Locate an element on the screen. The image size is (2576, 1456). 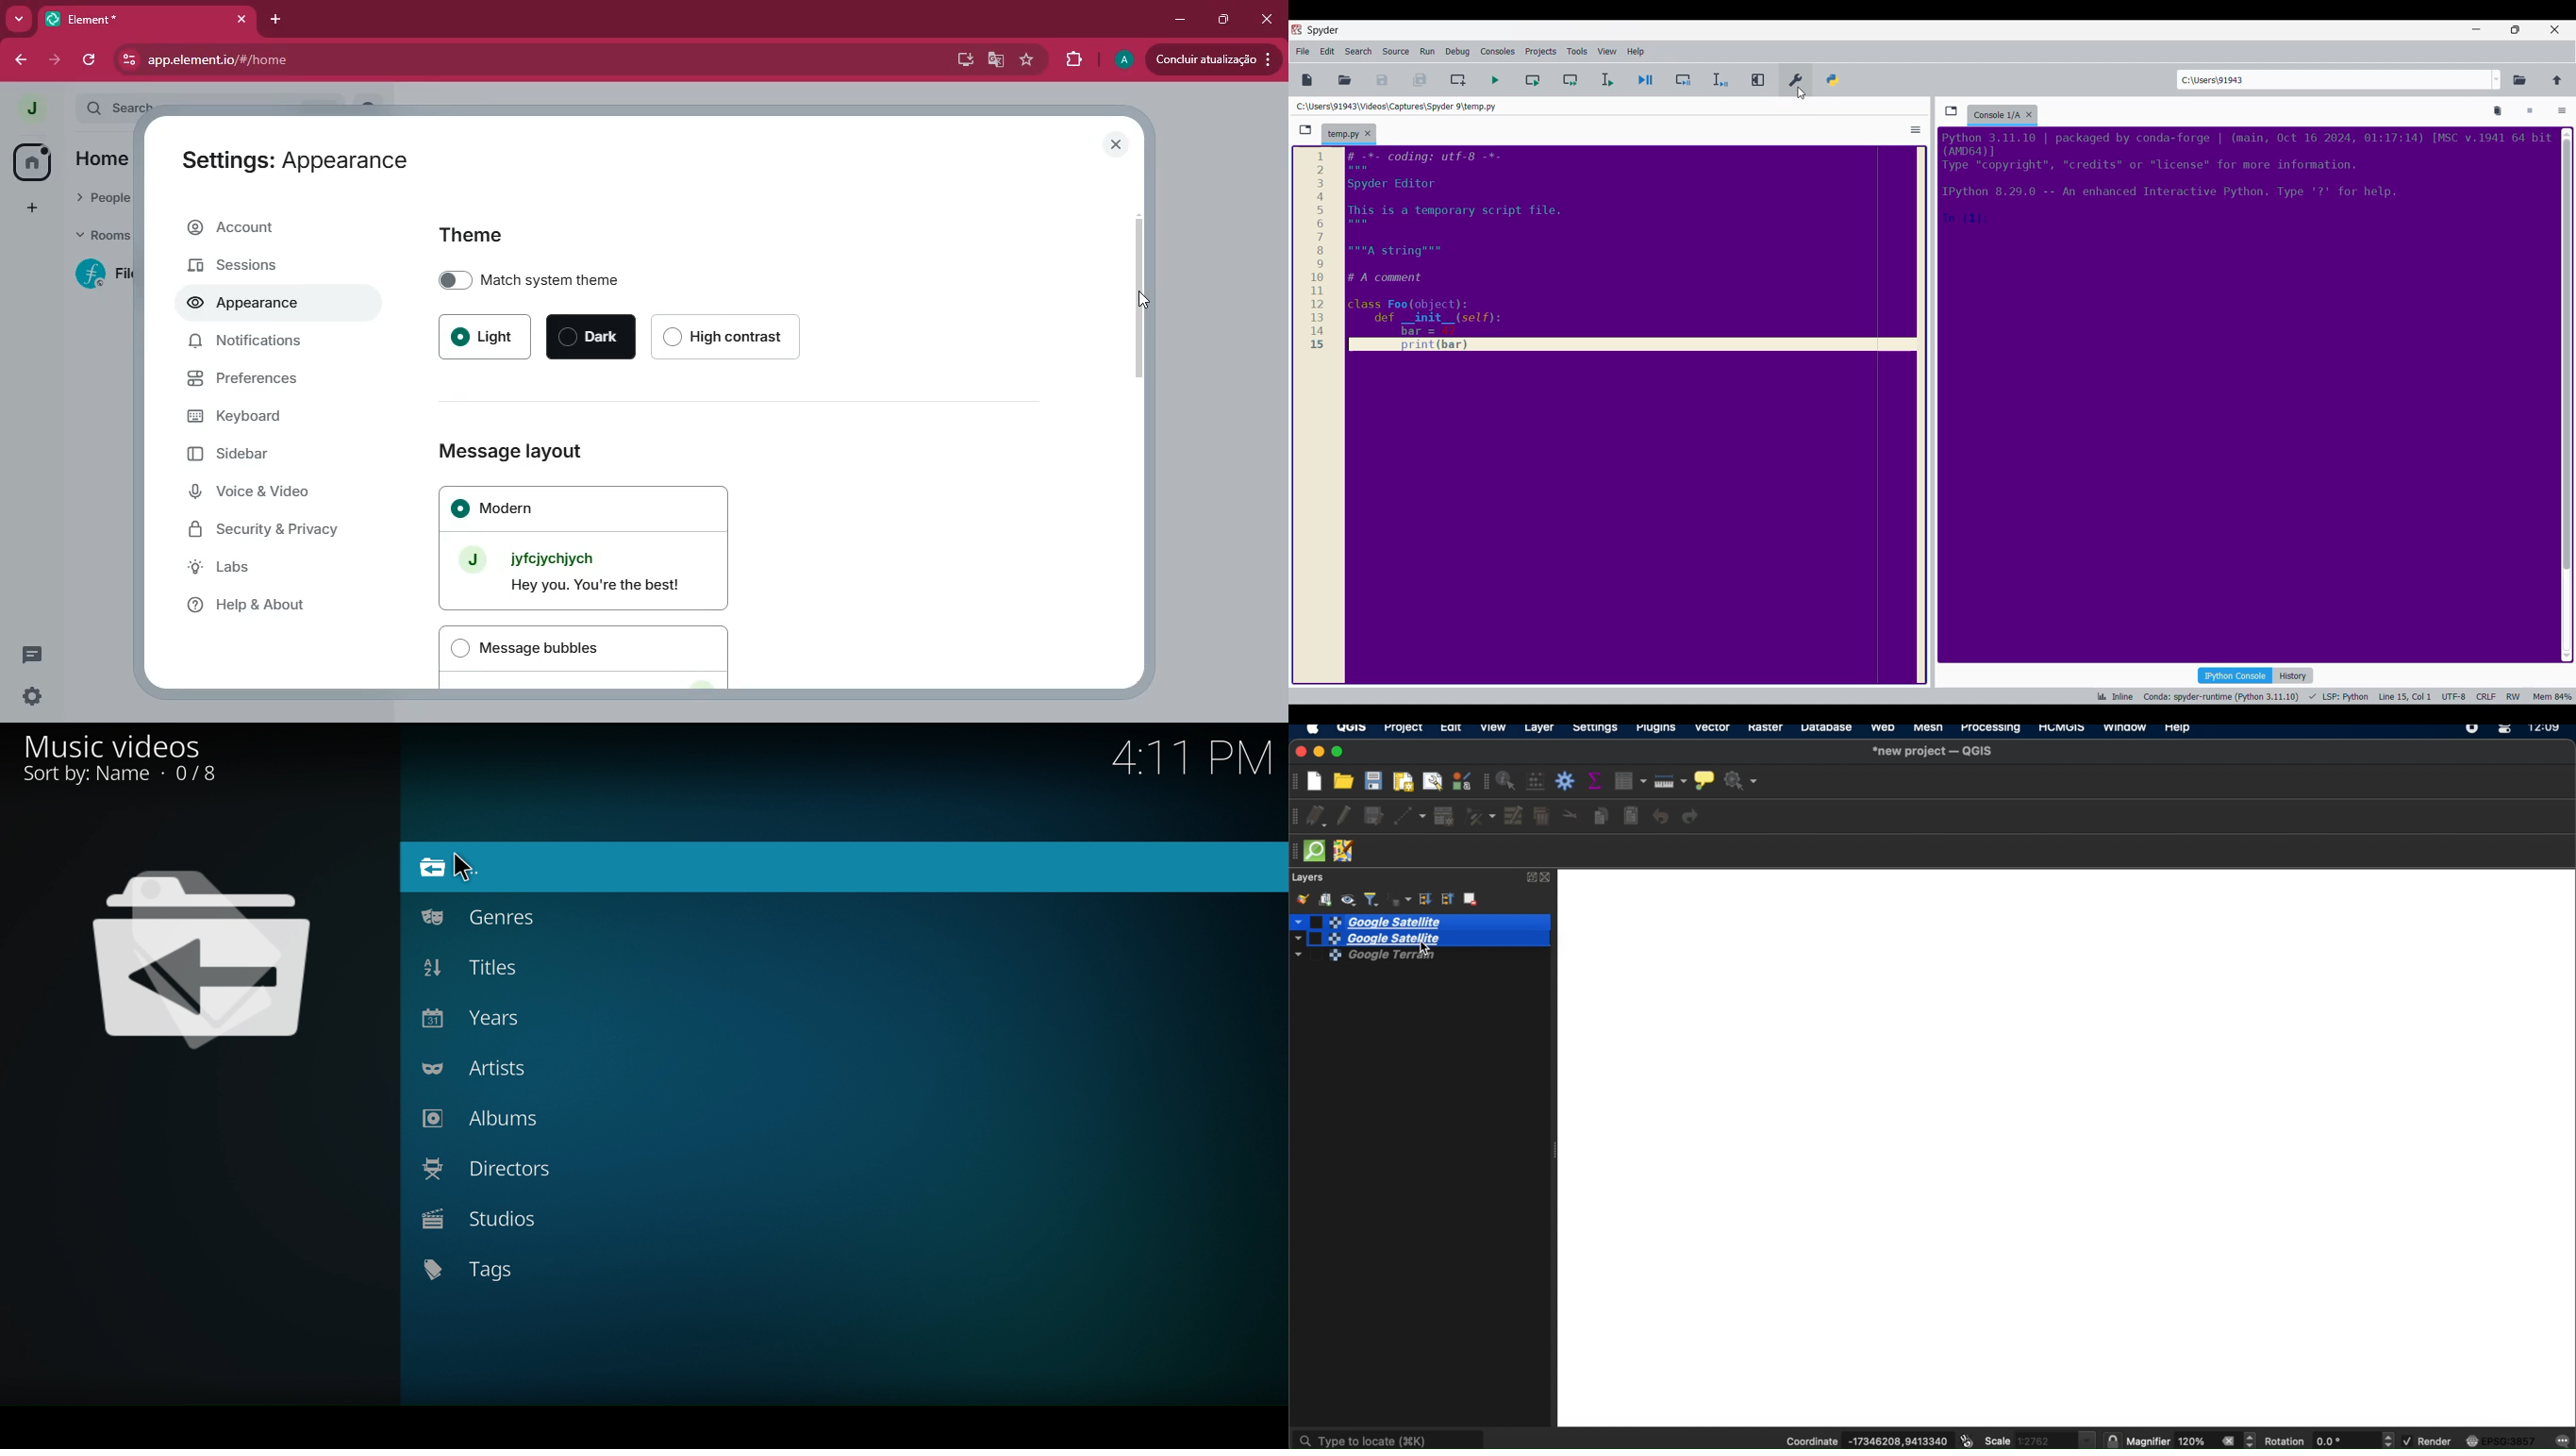
Run current cell and go to next one is located at coordinates (1571, 80).